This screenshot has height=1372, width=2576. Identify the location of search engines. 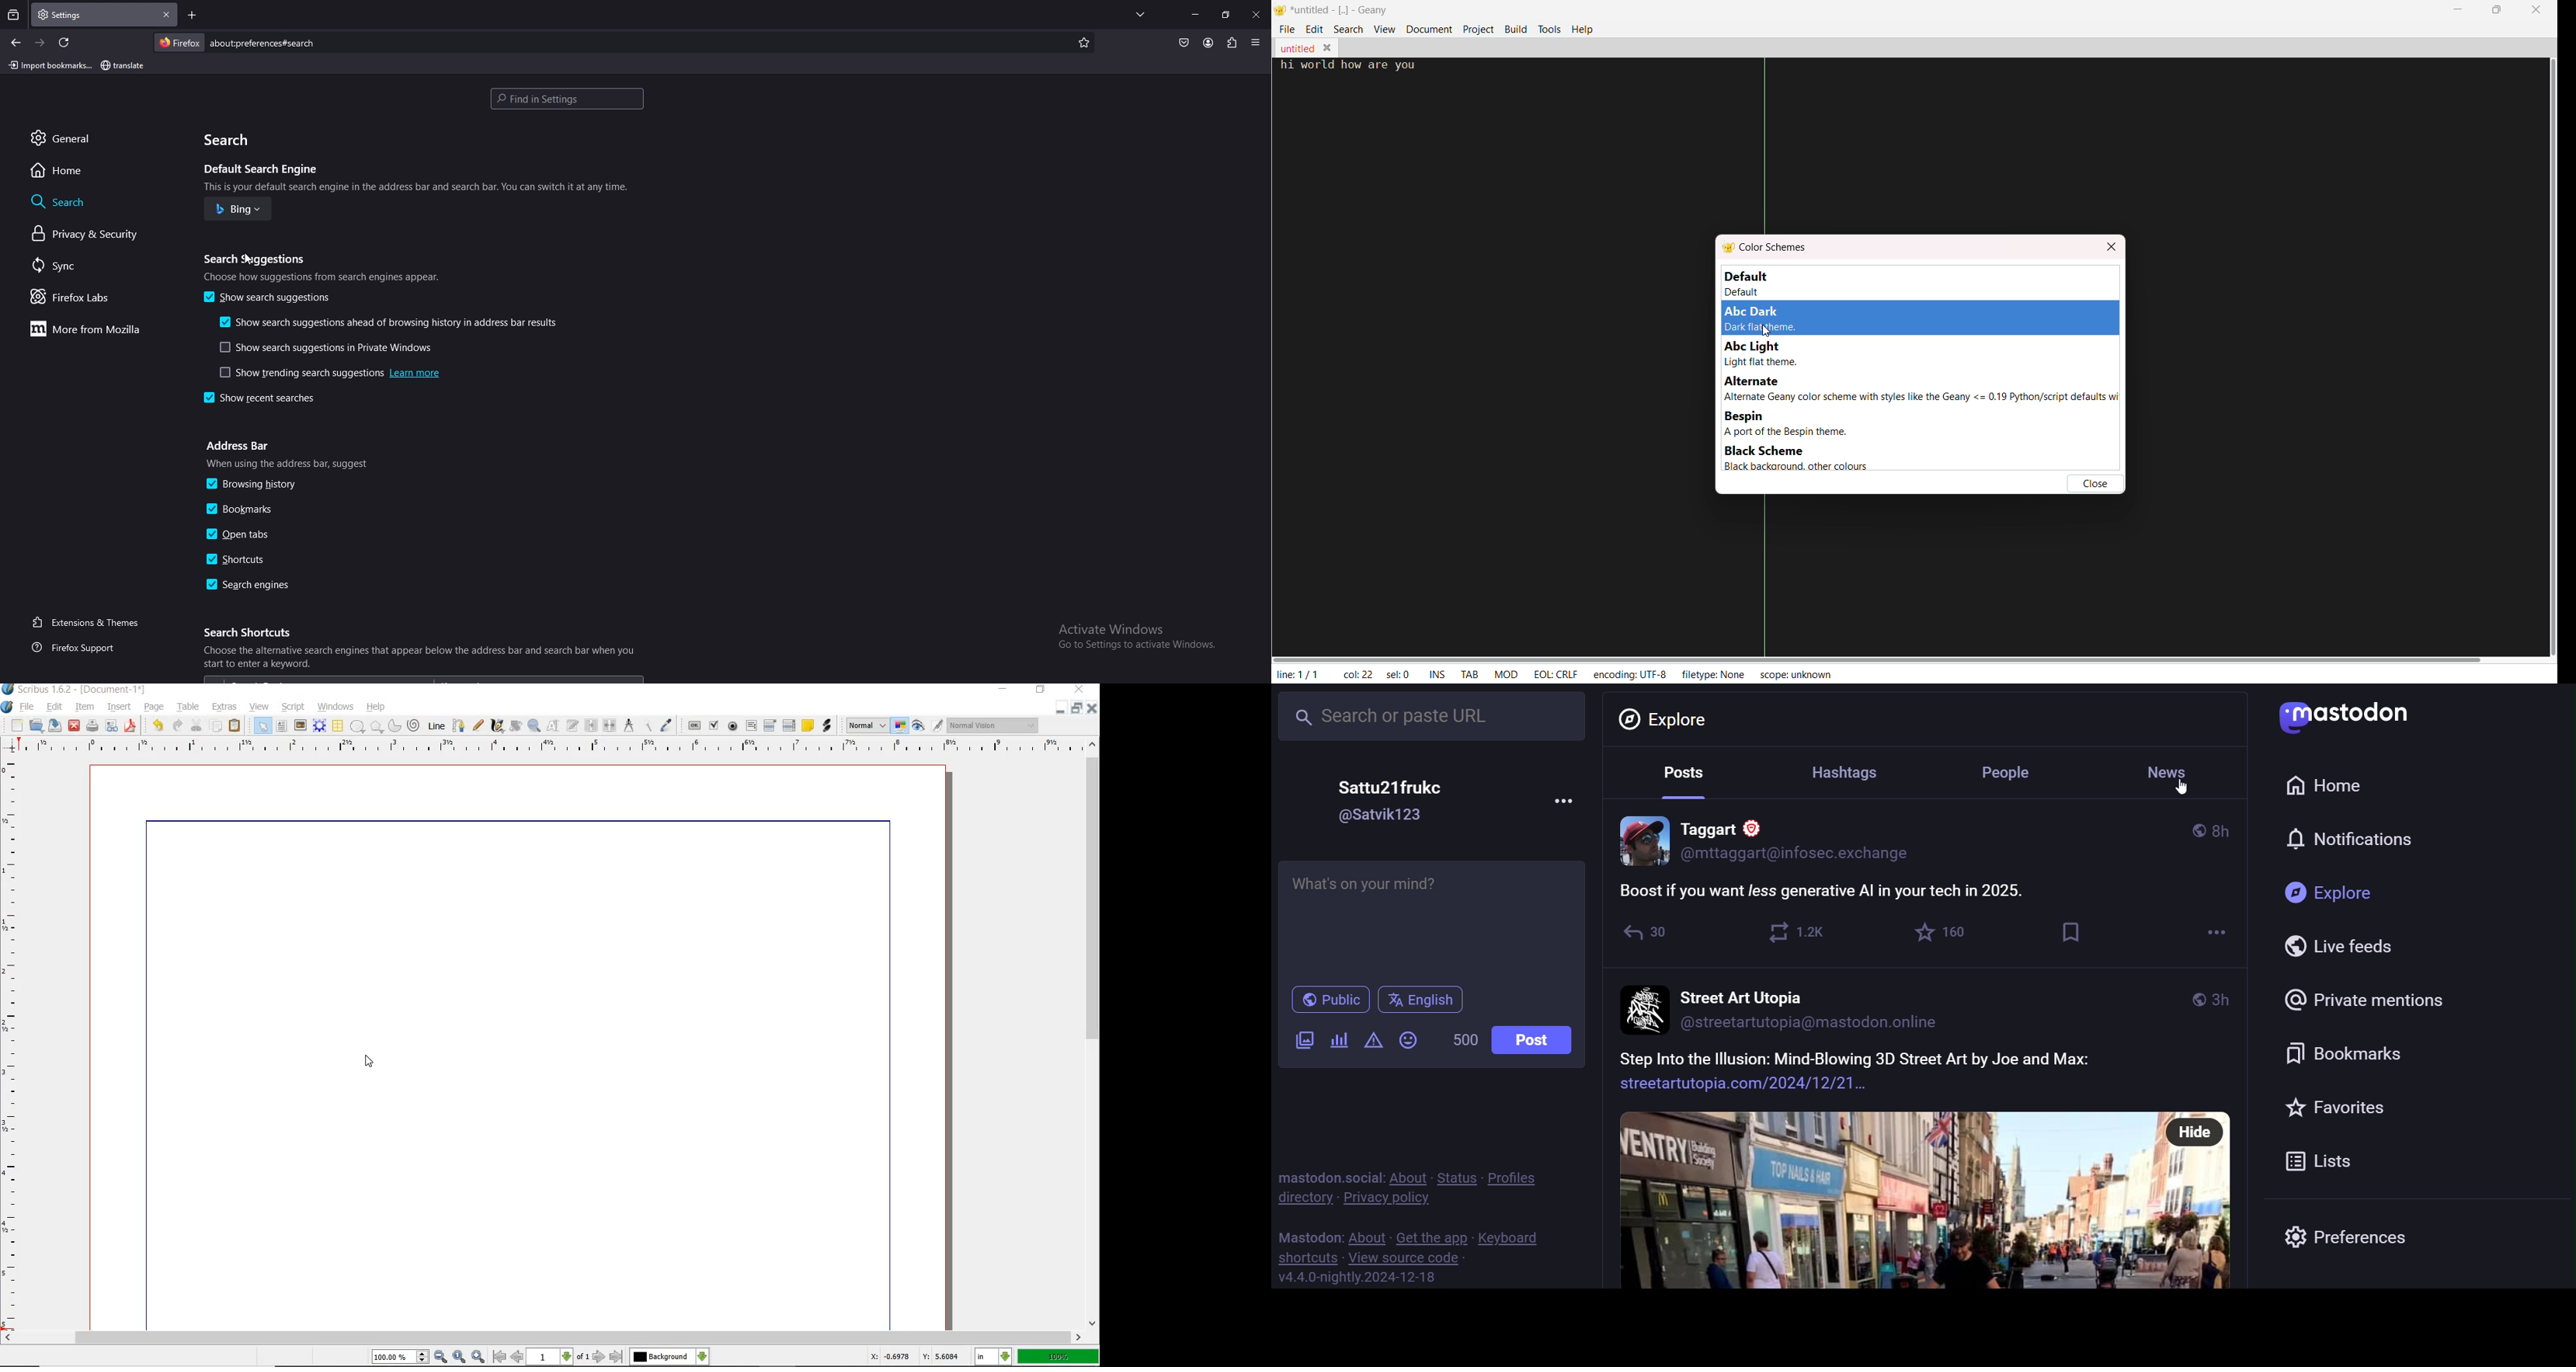
(251, 585).